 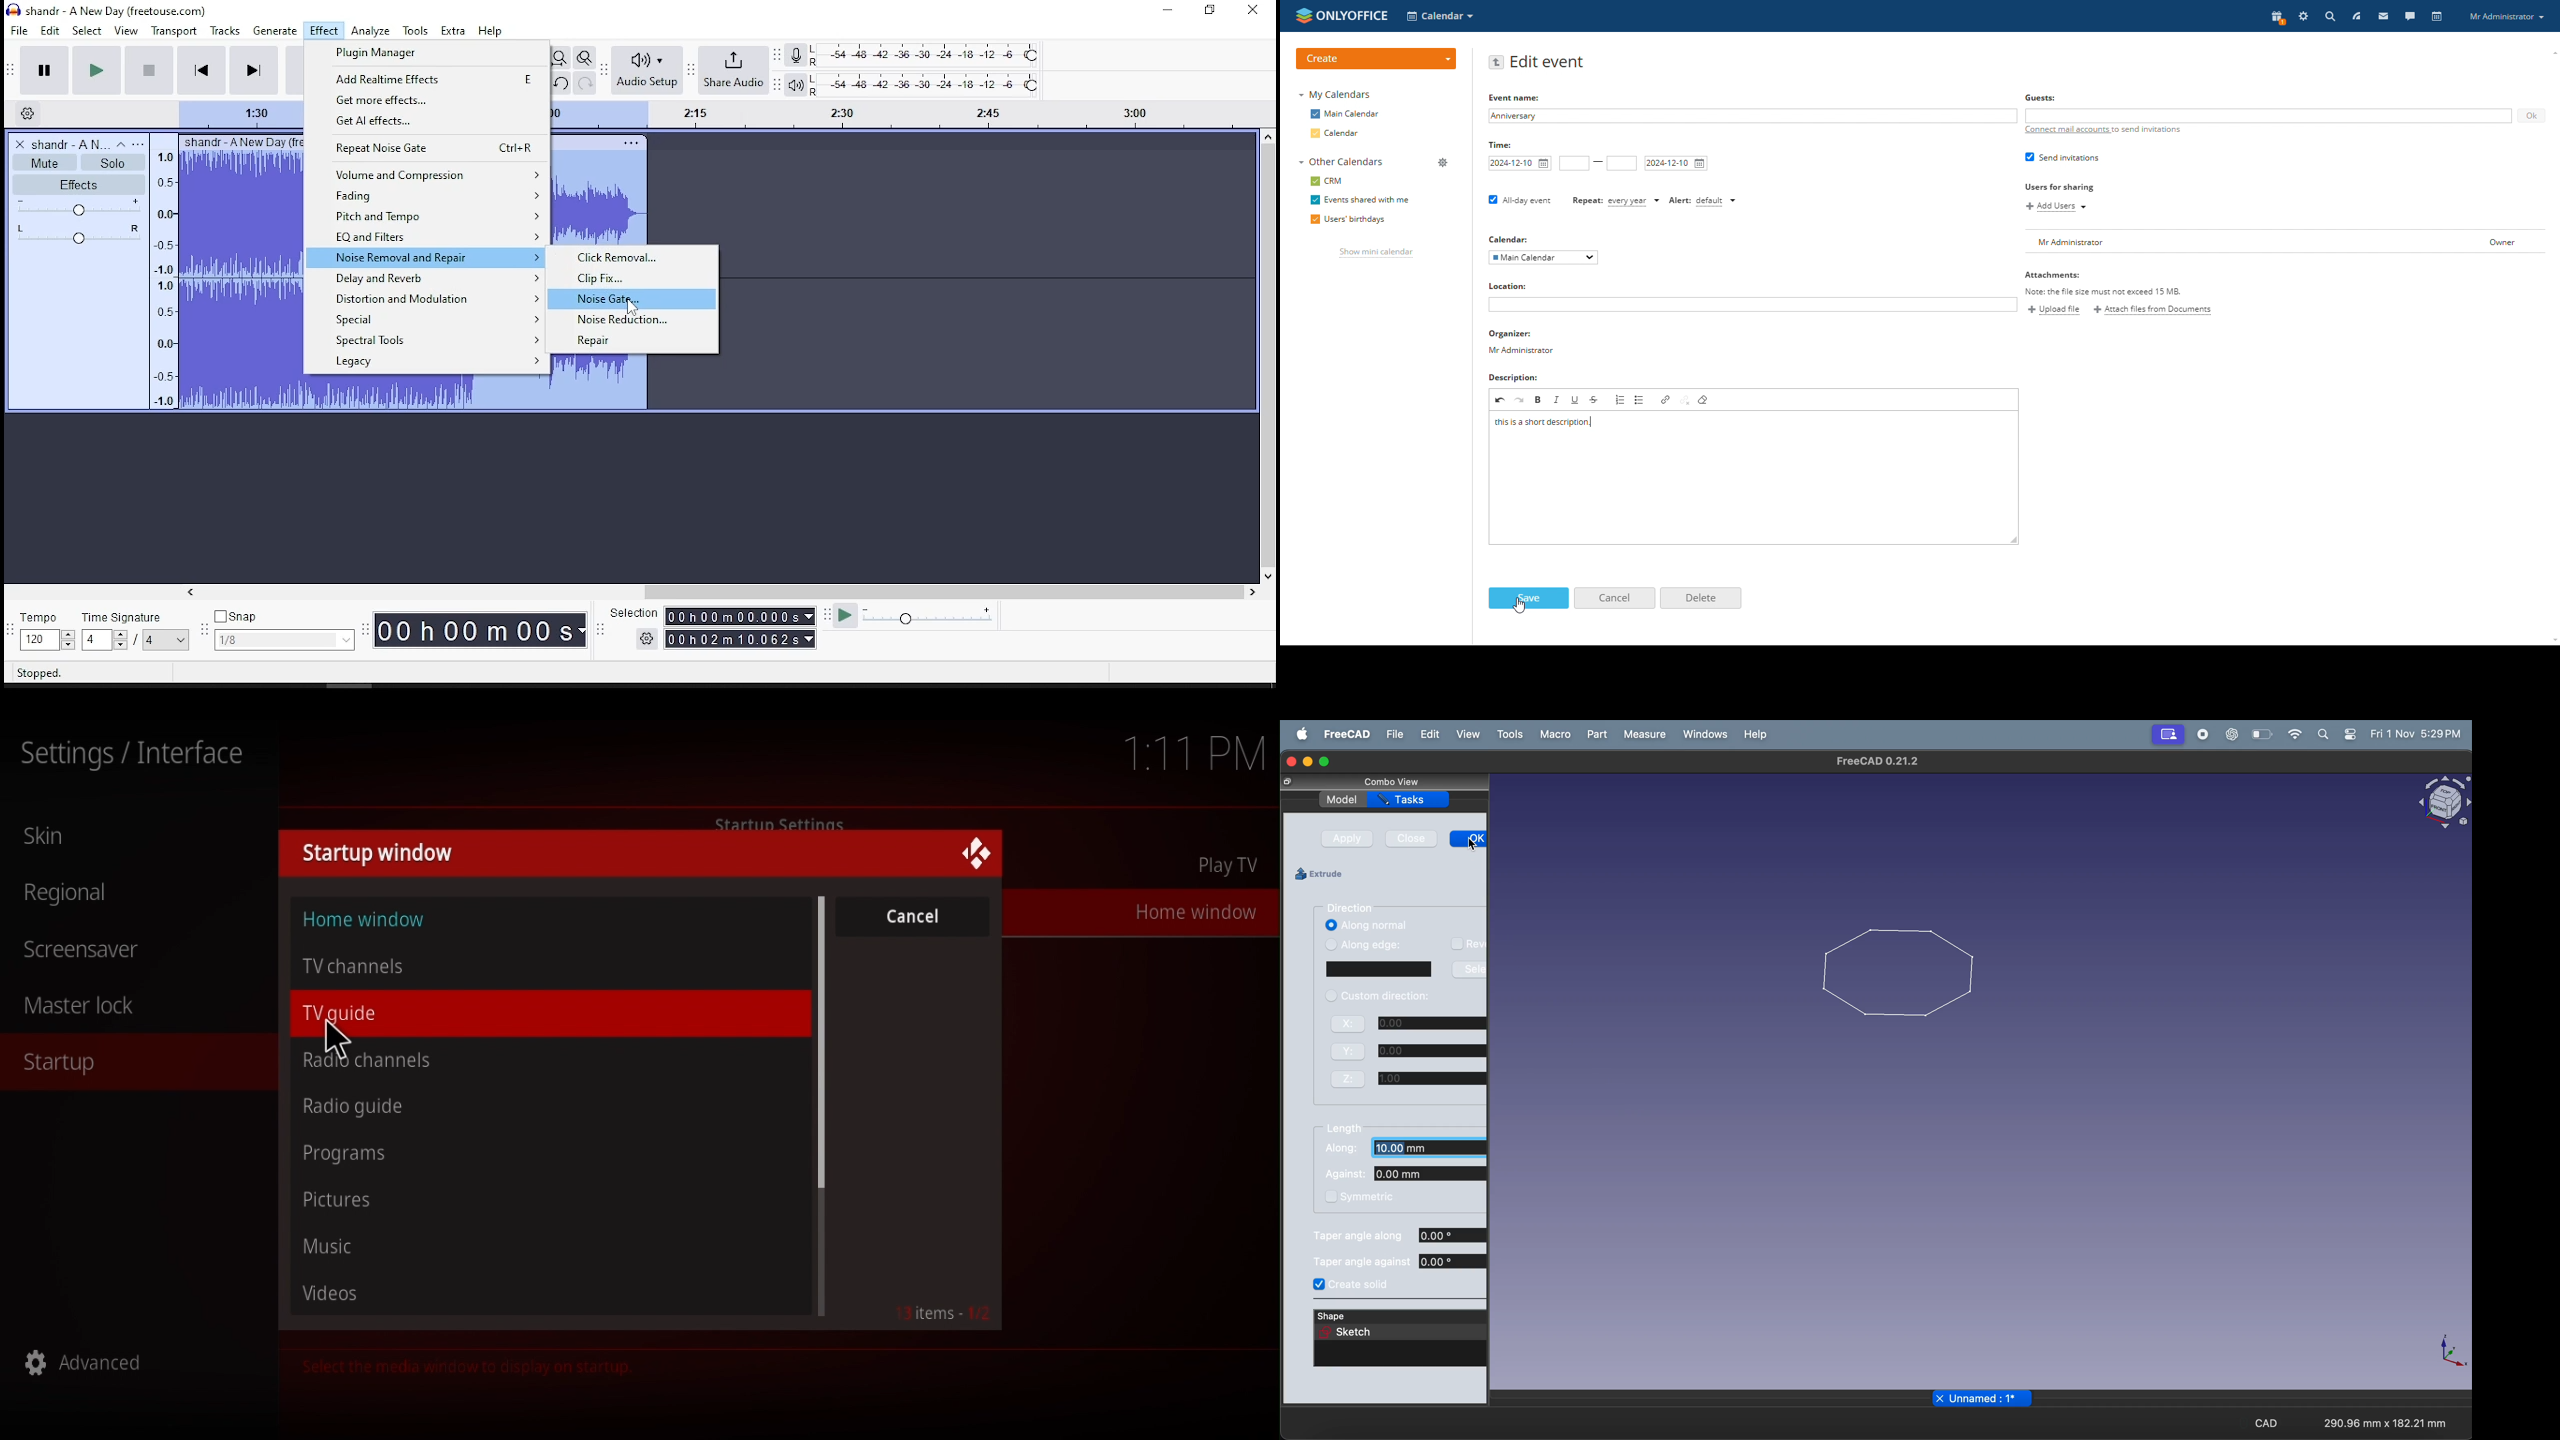 What do you see at coordinates (1386, 996) in the screenshot?
I see `custom direction` at bounding box center [1386, 996].